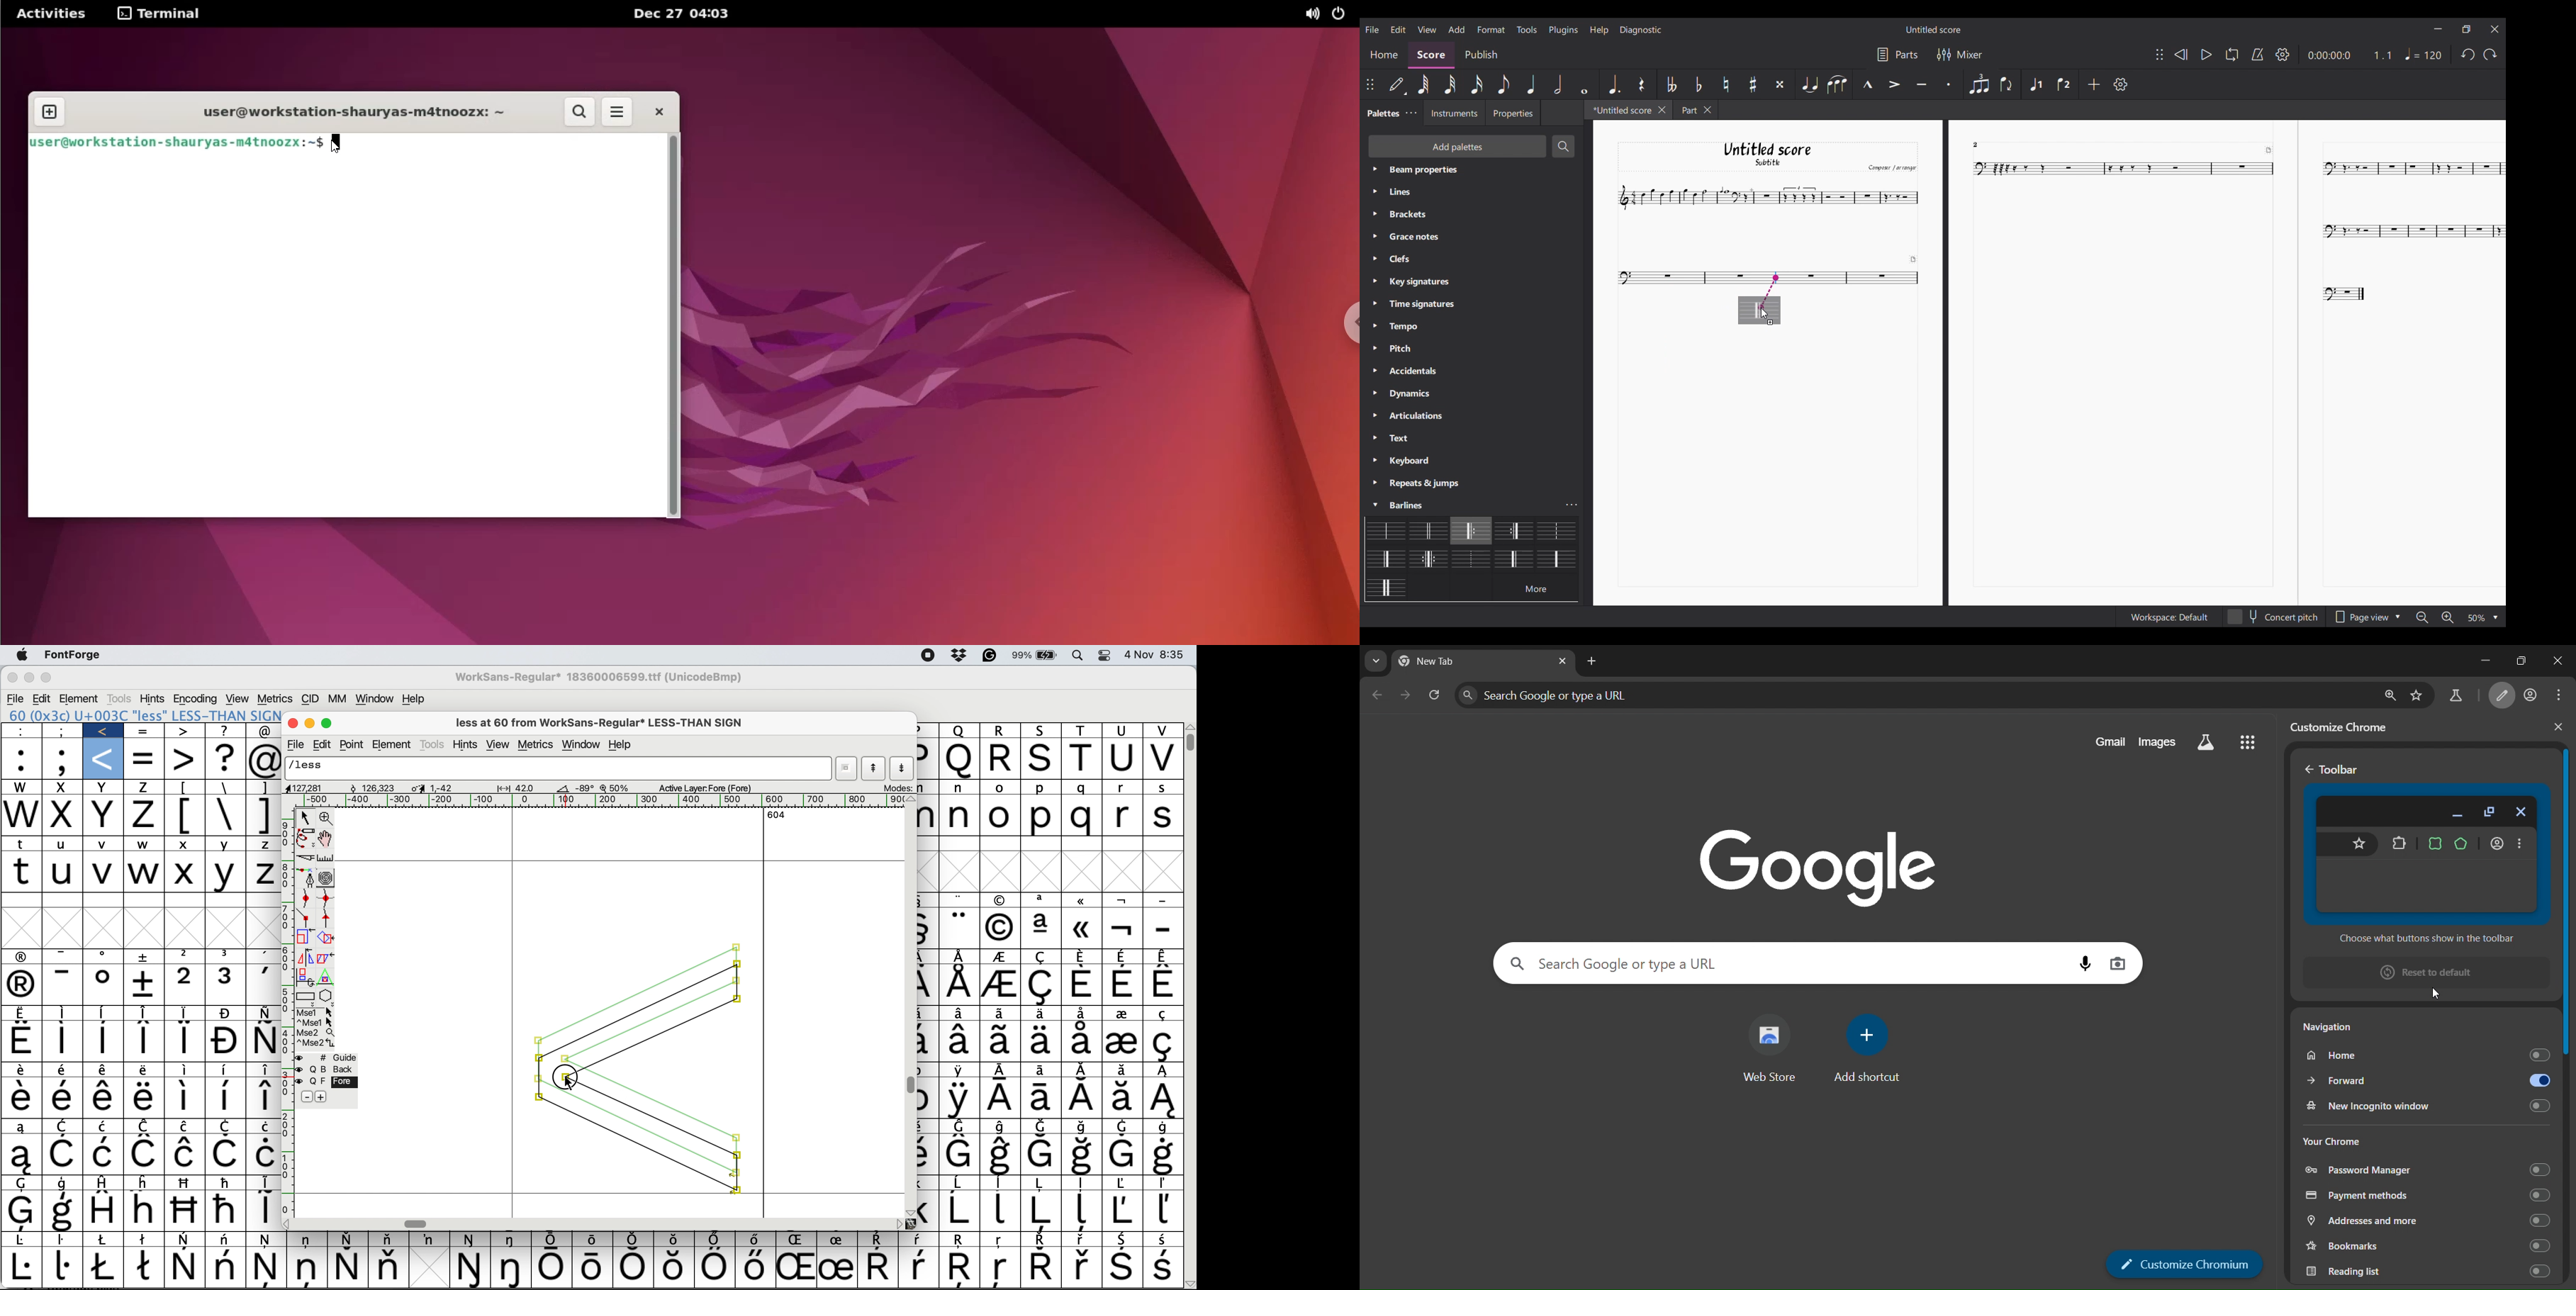  I want to click on ;, so click(62, 731).